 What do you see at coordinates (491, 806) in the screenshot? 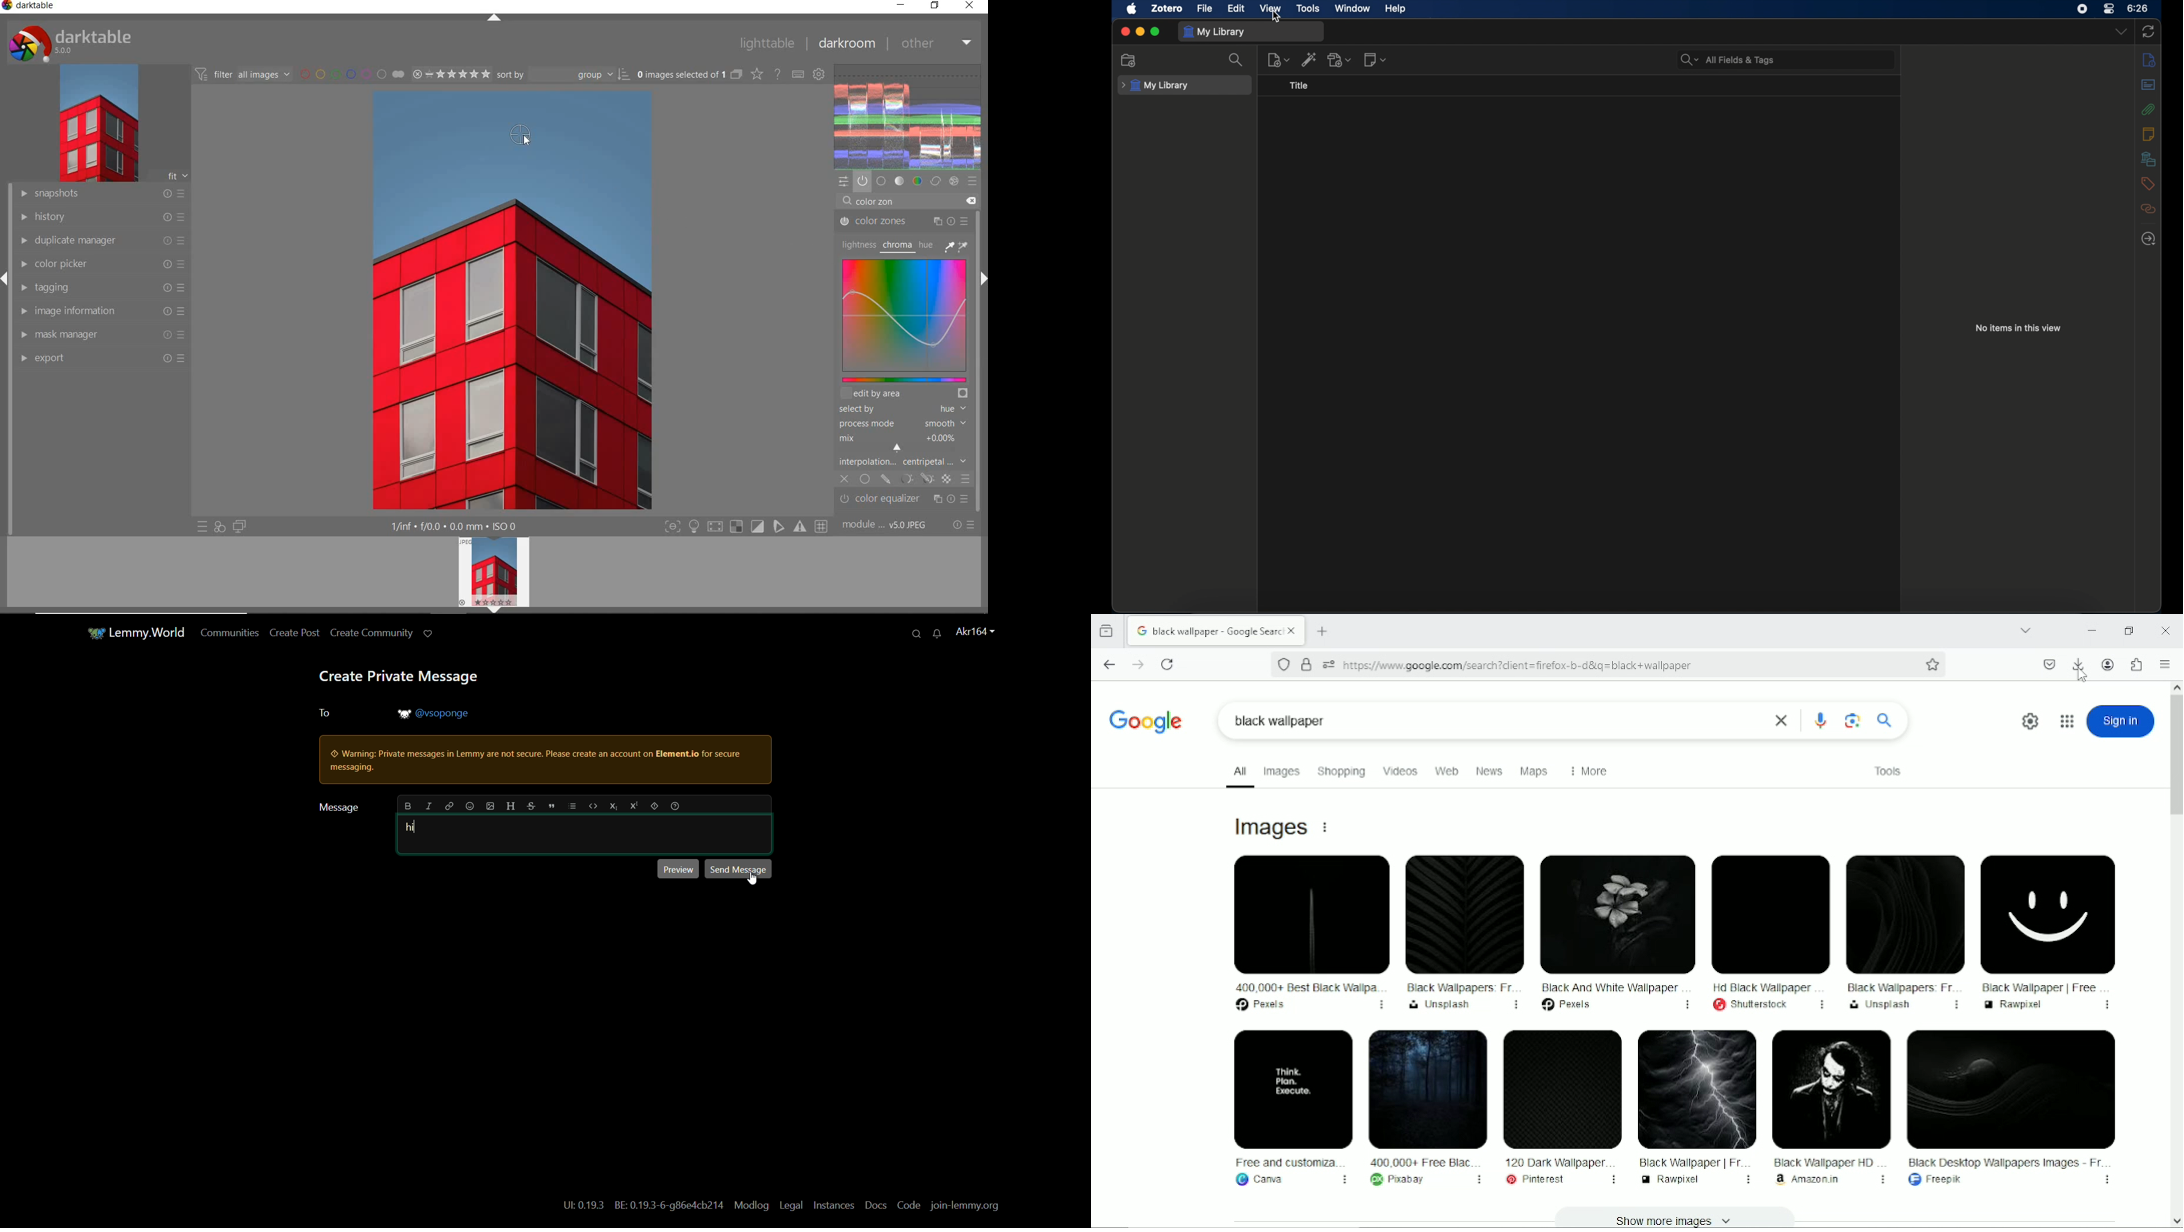
I see `add image` at bounding box center [491, 806].